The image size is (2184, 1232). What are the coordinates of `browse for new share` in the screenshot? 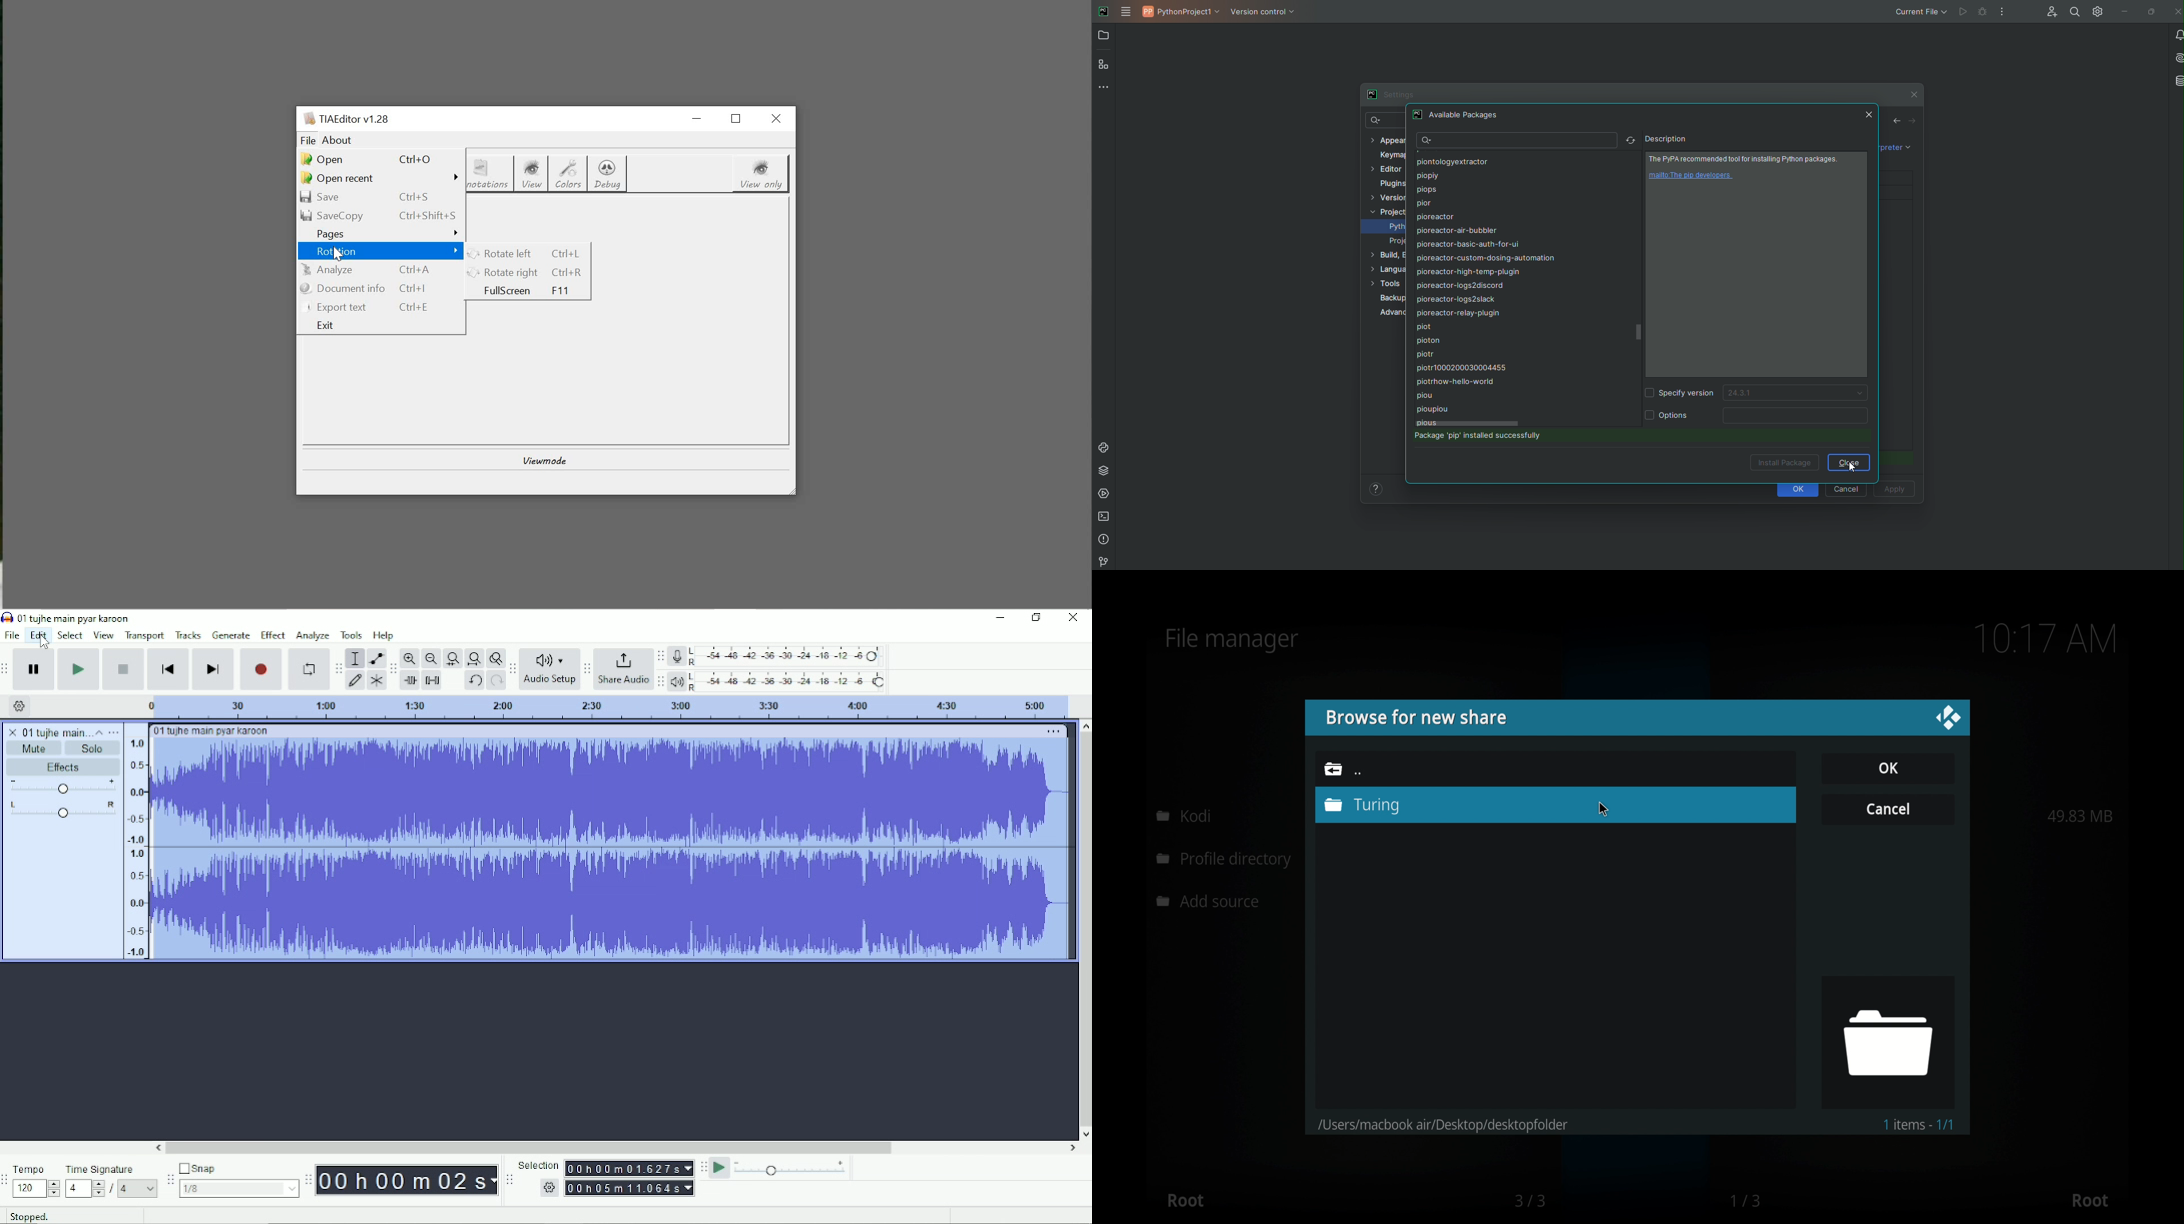 It's located at (1415, 717).